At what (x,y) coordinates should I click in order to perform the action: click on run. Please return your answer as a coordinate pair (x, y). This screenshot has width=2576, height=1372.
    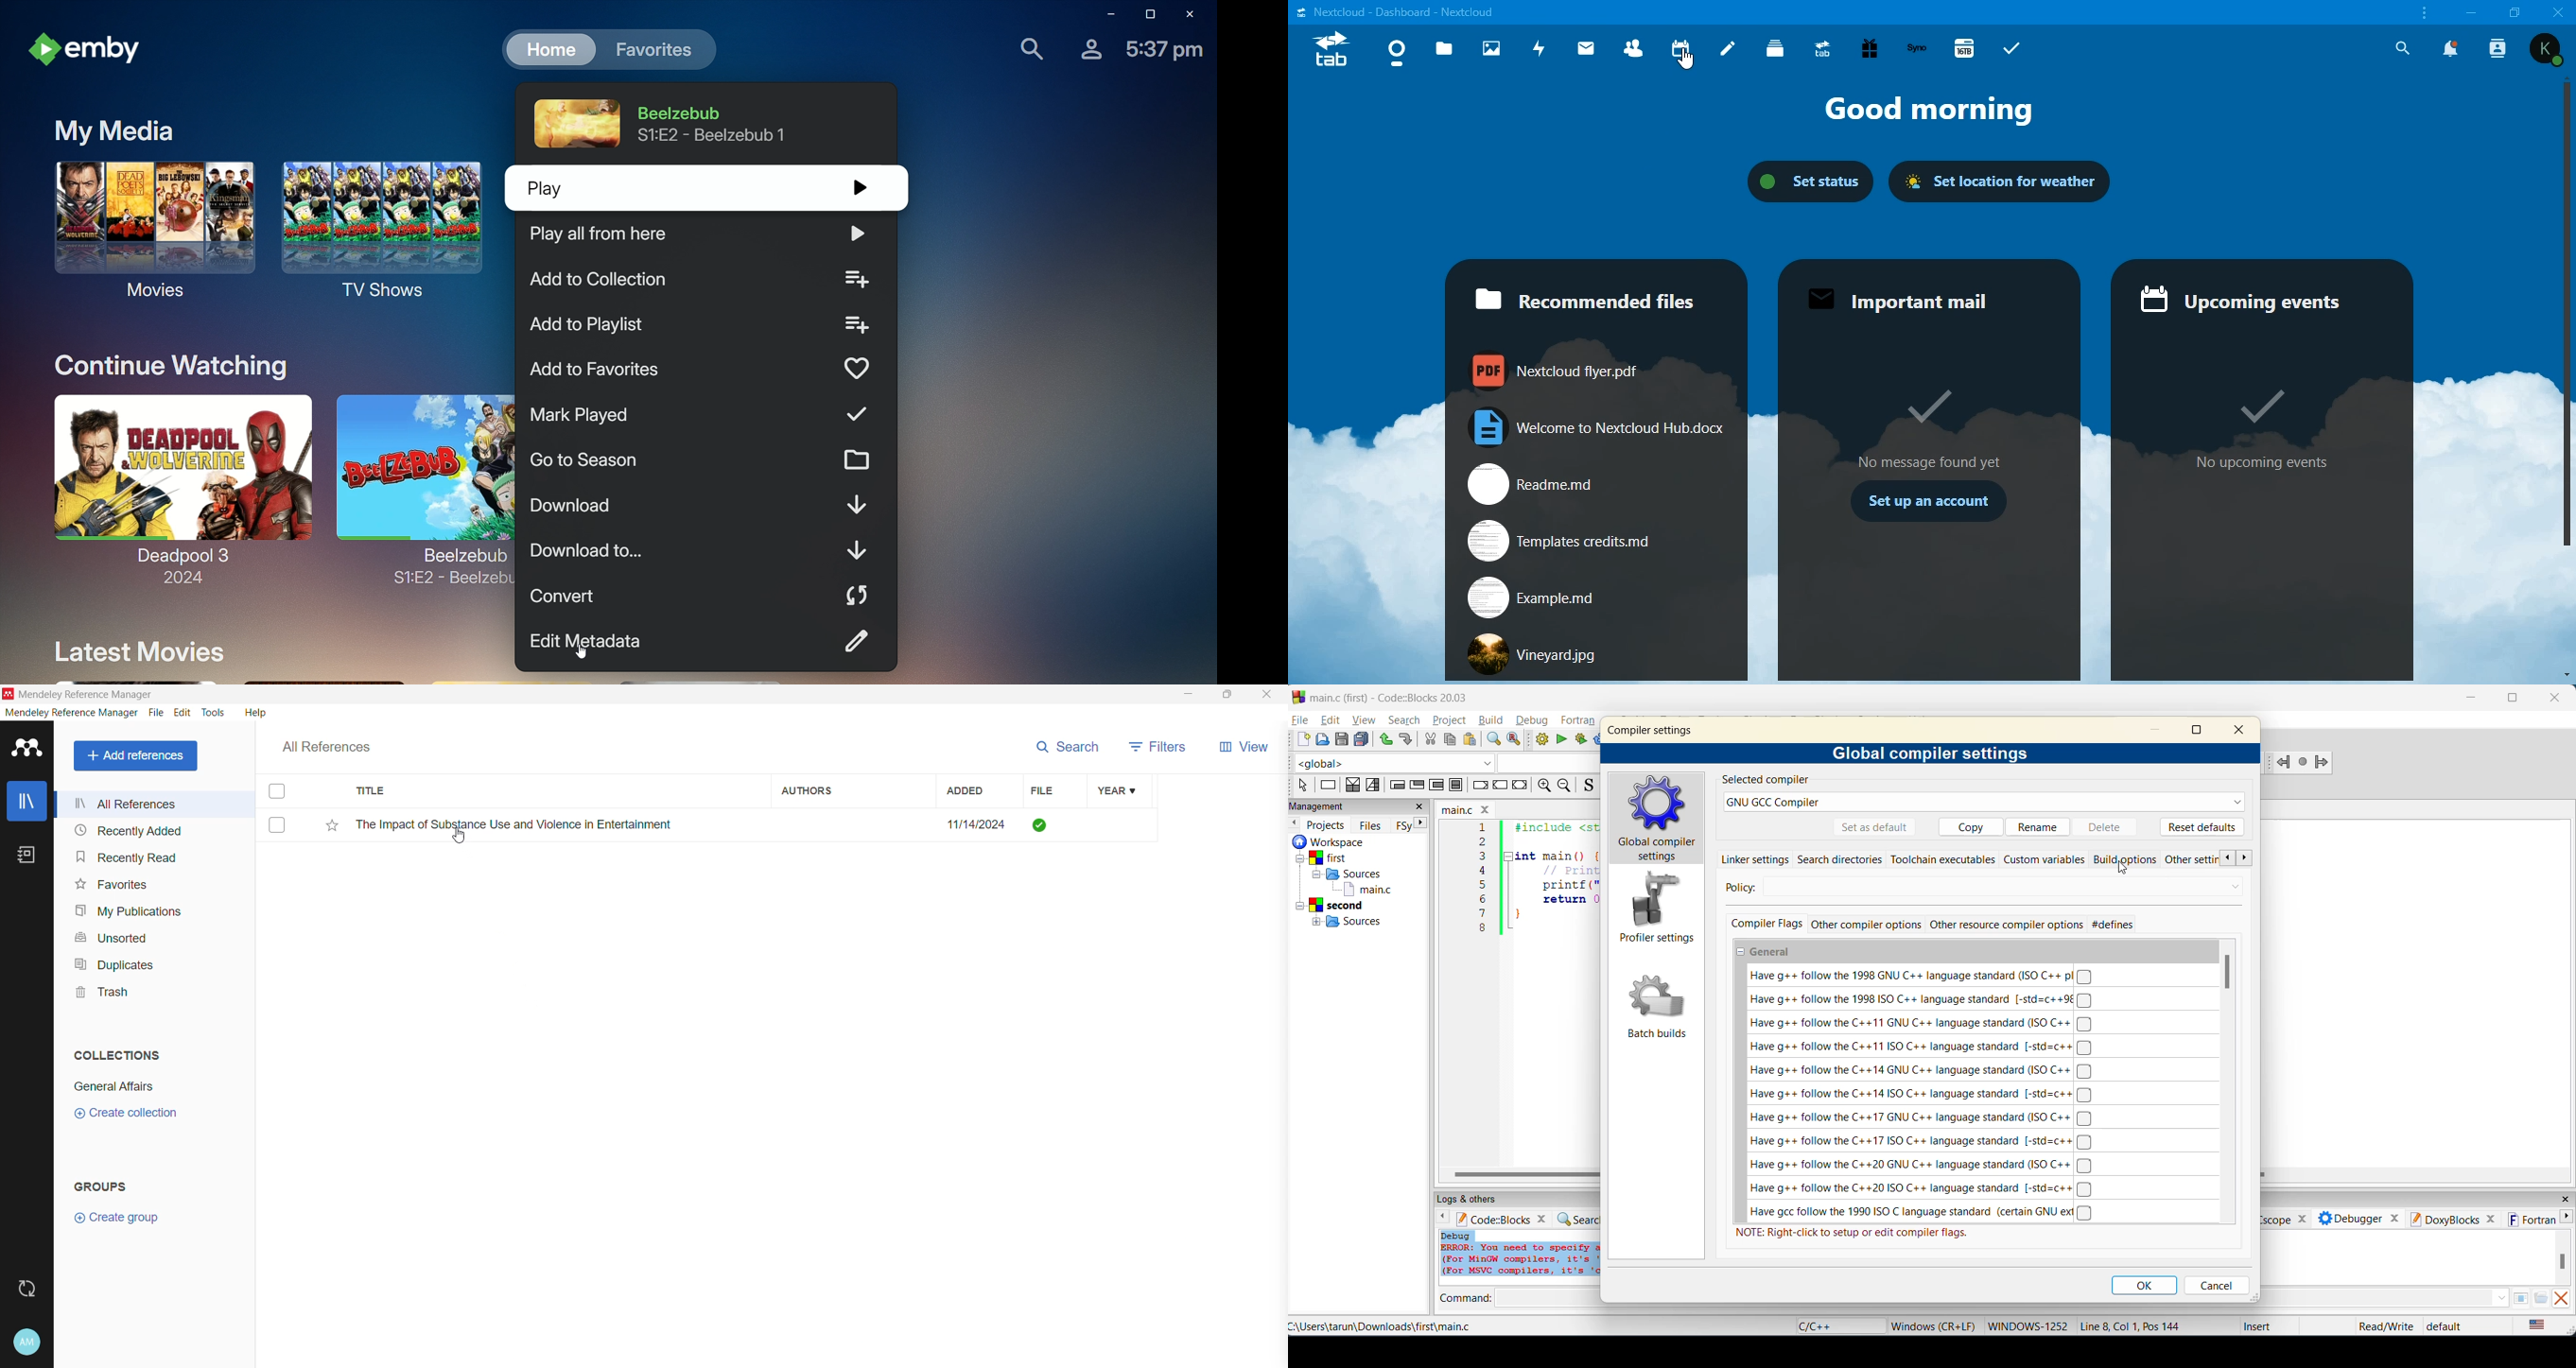
    Looking at the image, I should click on (1561, 739).